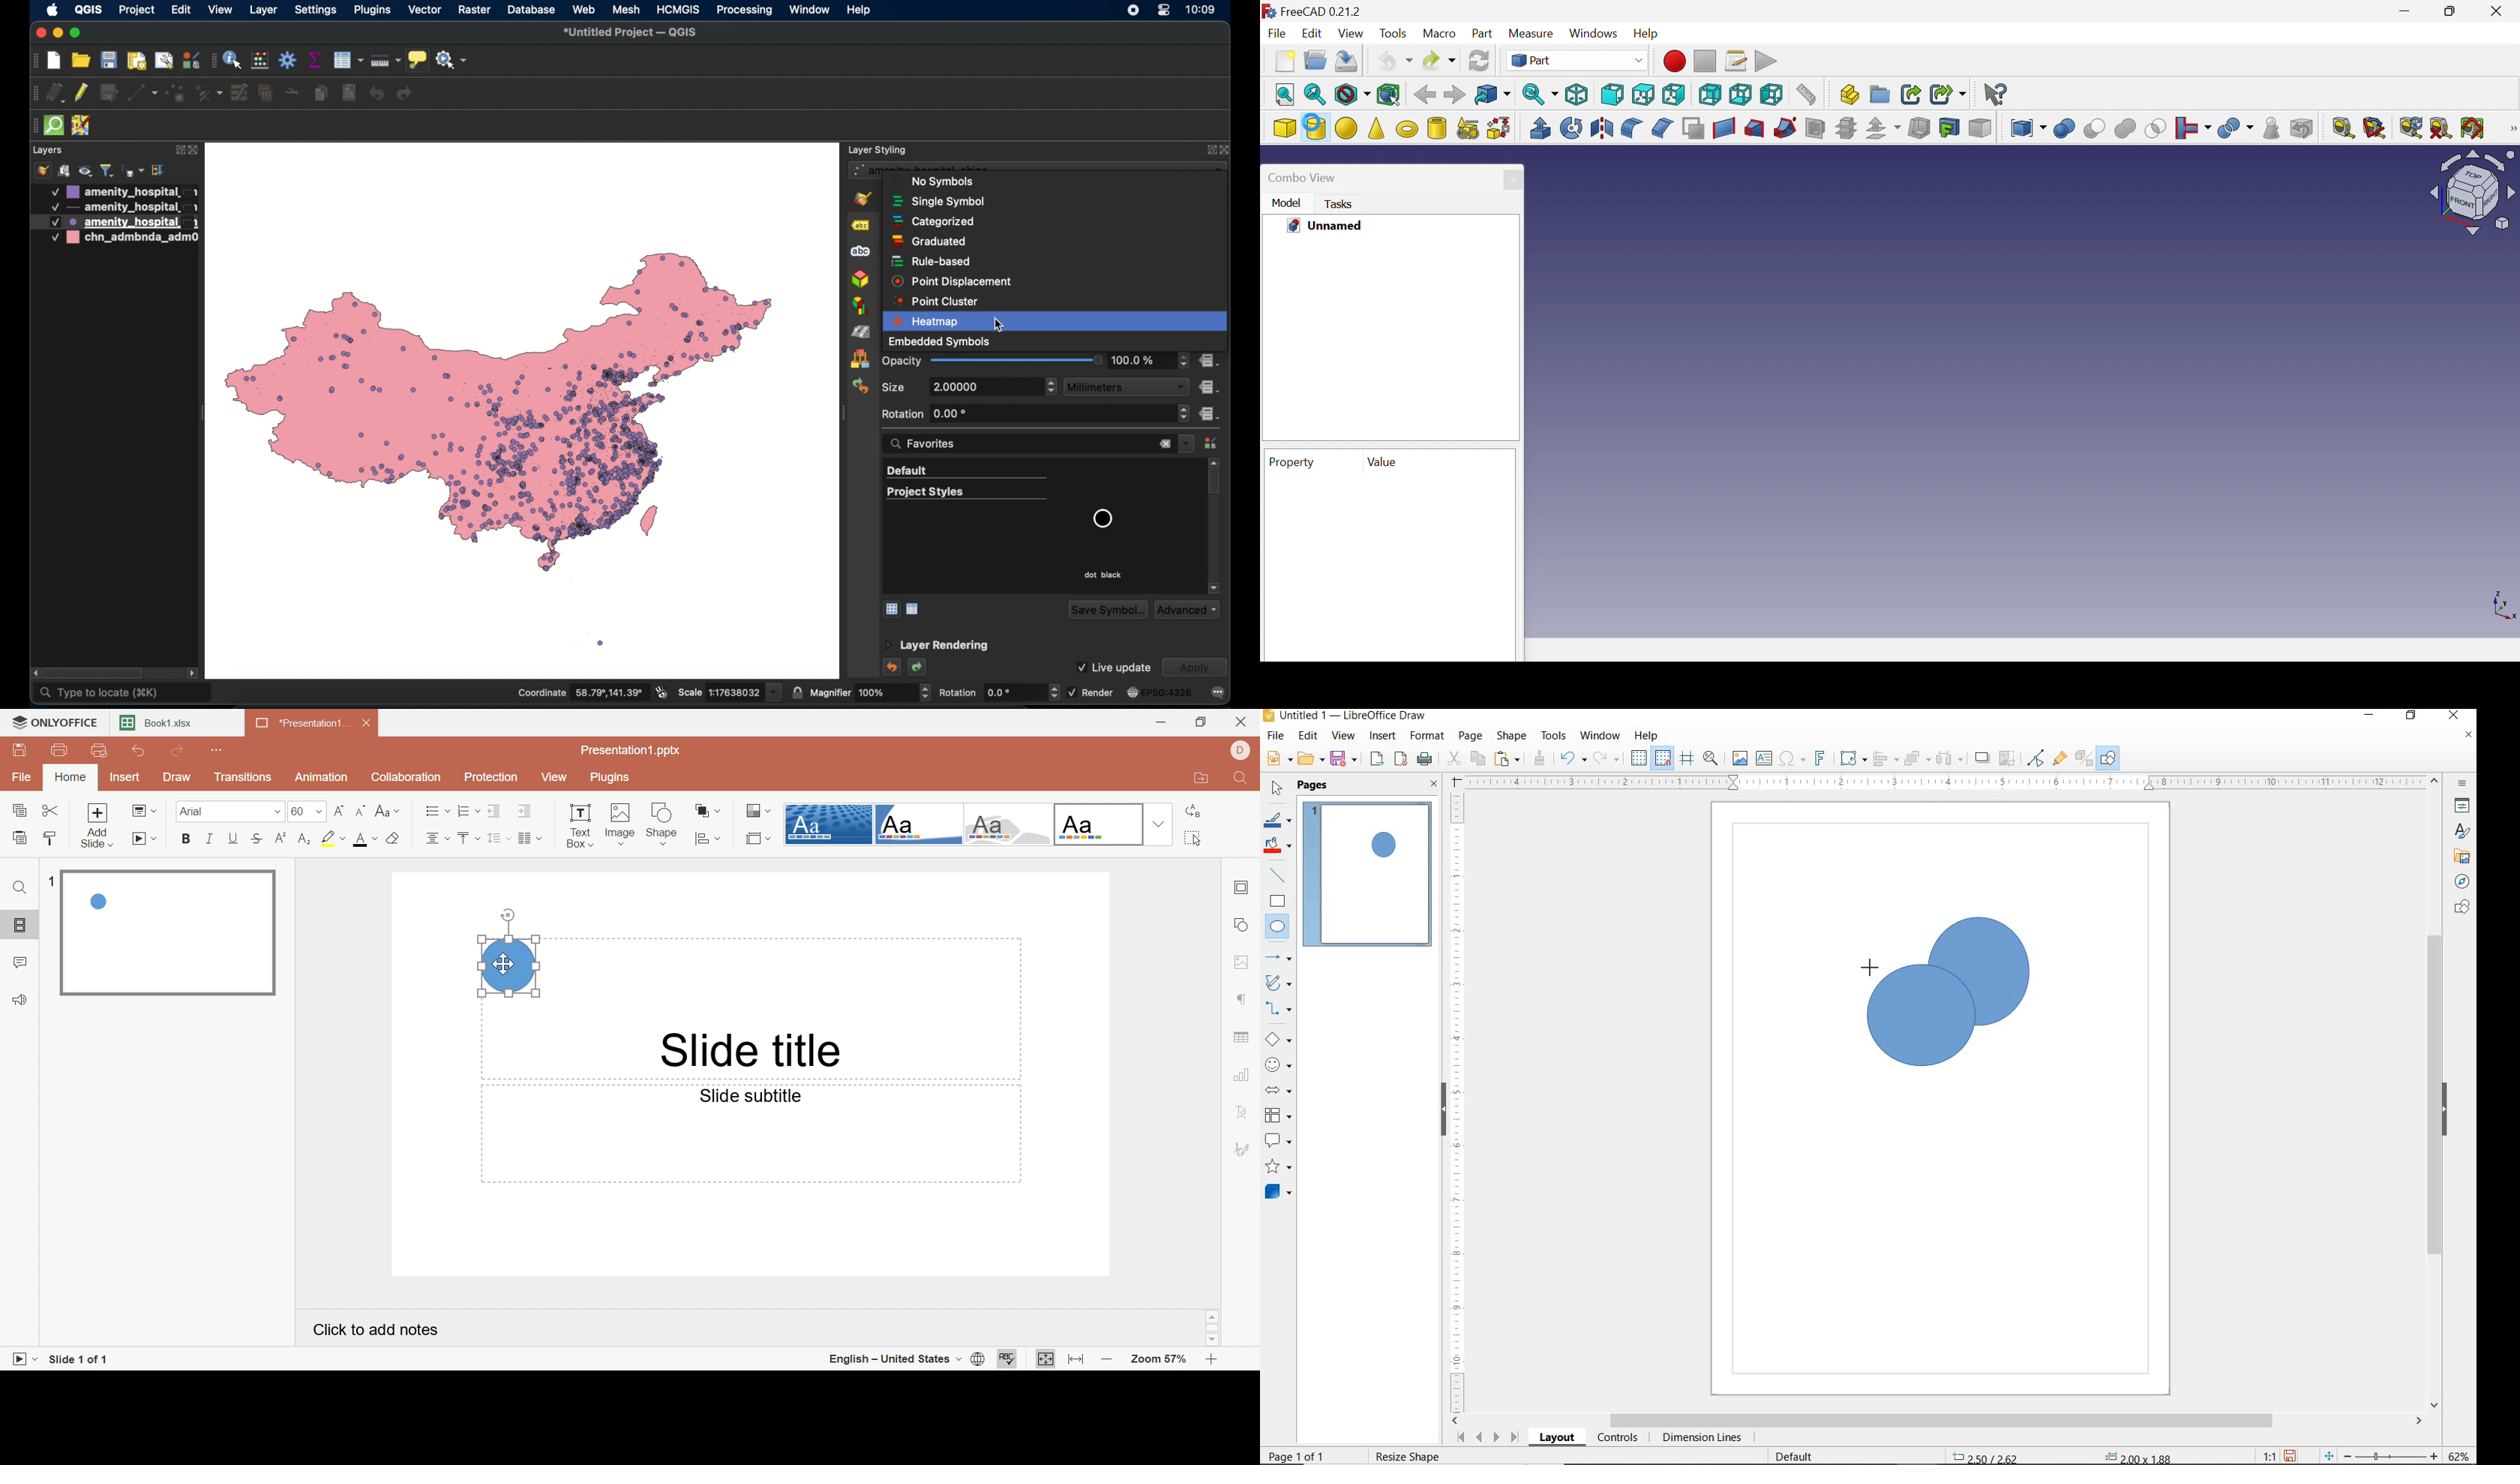  I want to click on Change color theme, so click(759, 810).